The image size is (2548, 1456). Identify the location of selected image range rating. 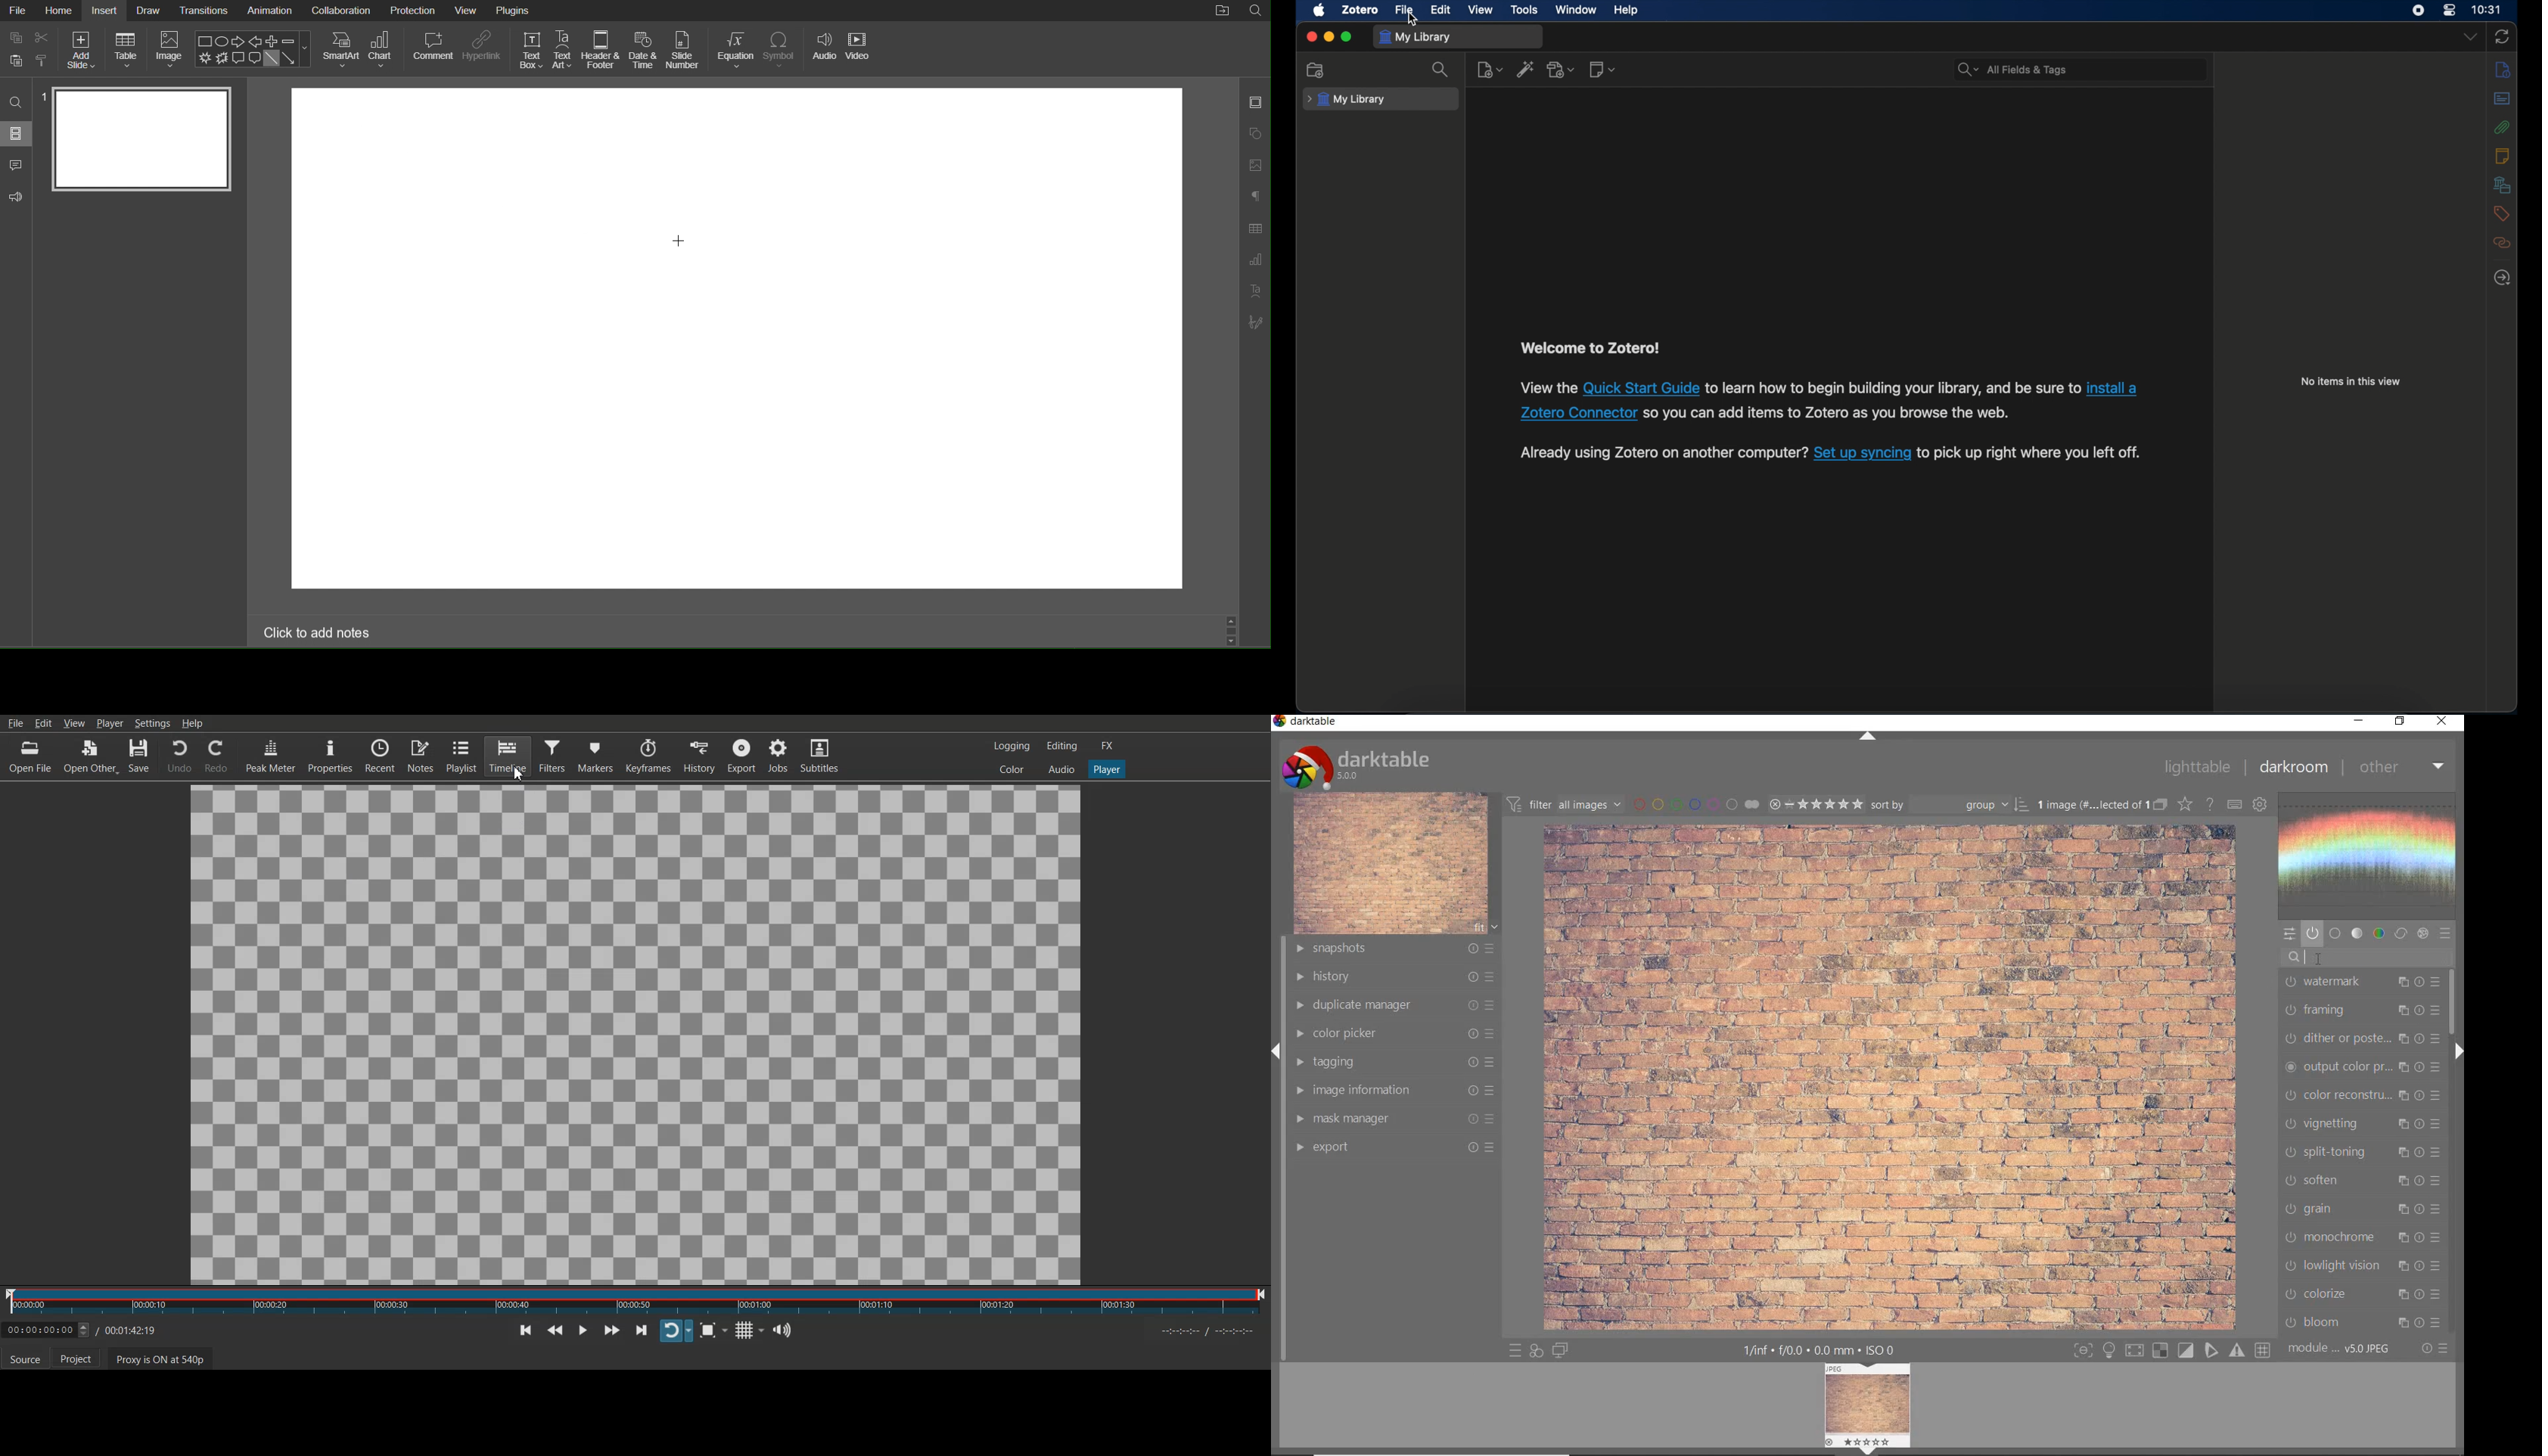
(1816, 804).